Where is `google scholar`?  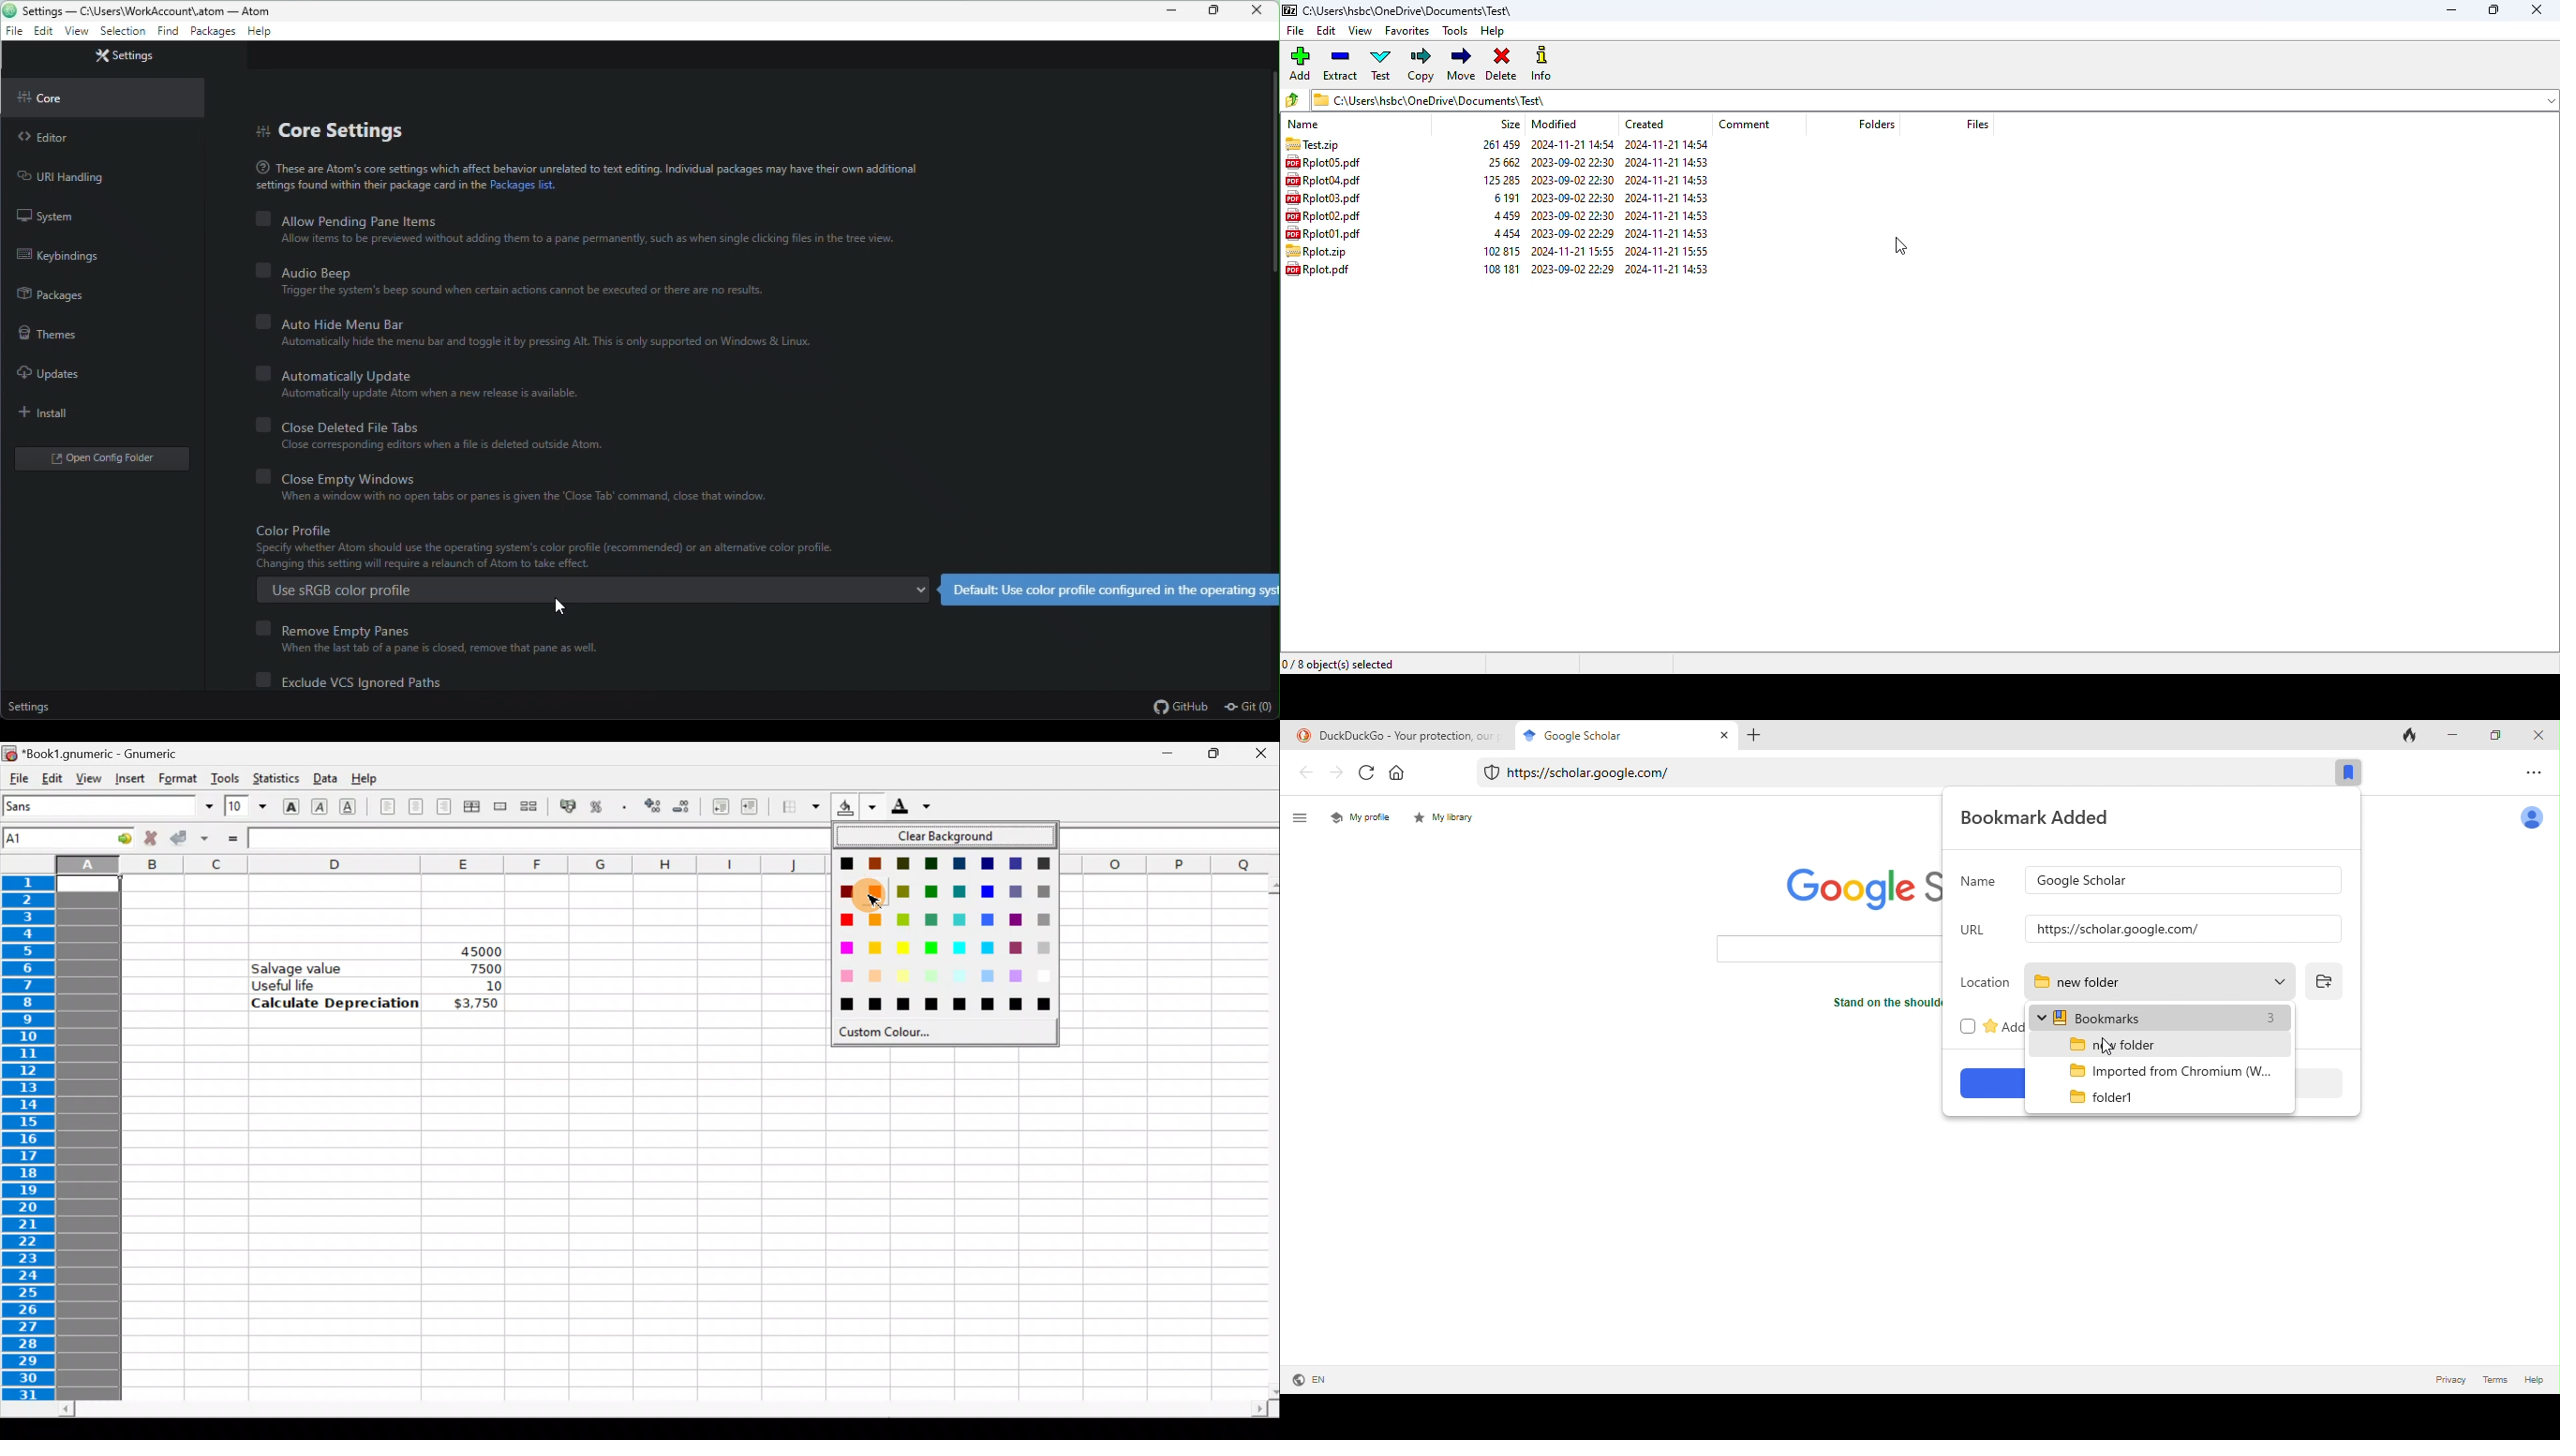 google scholar is located at coordinates (2183, 880).